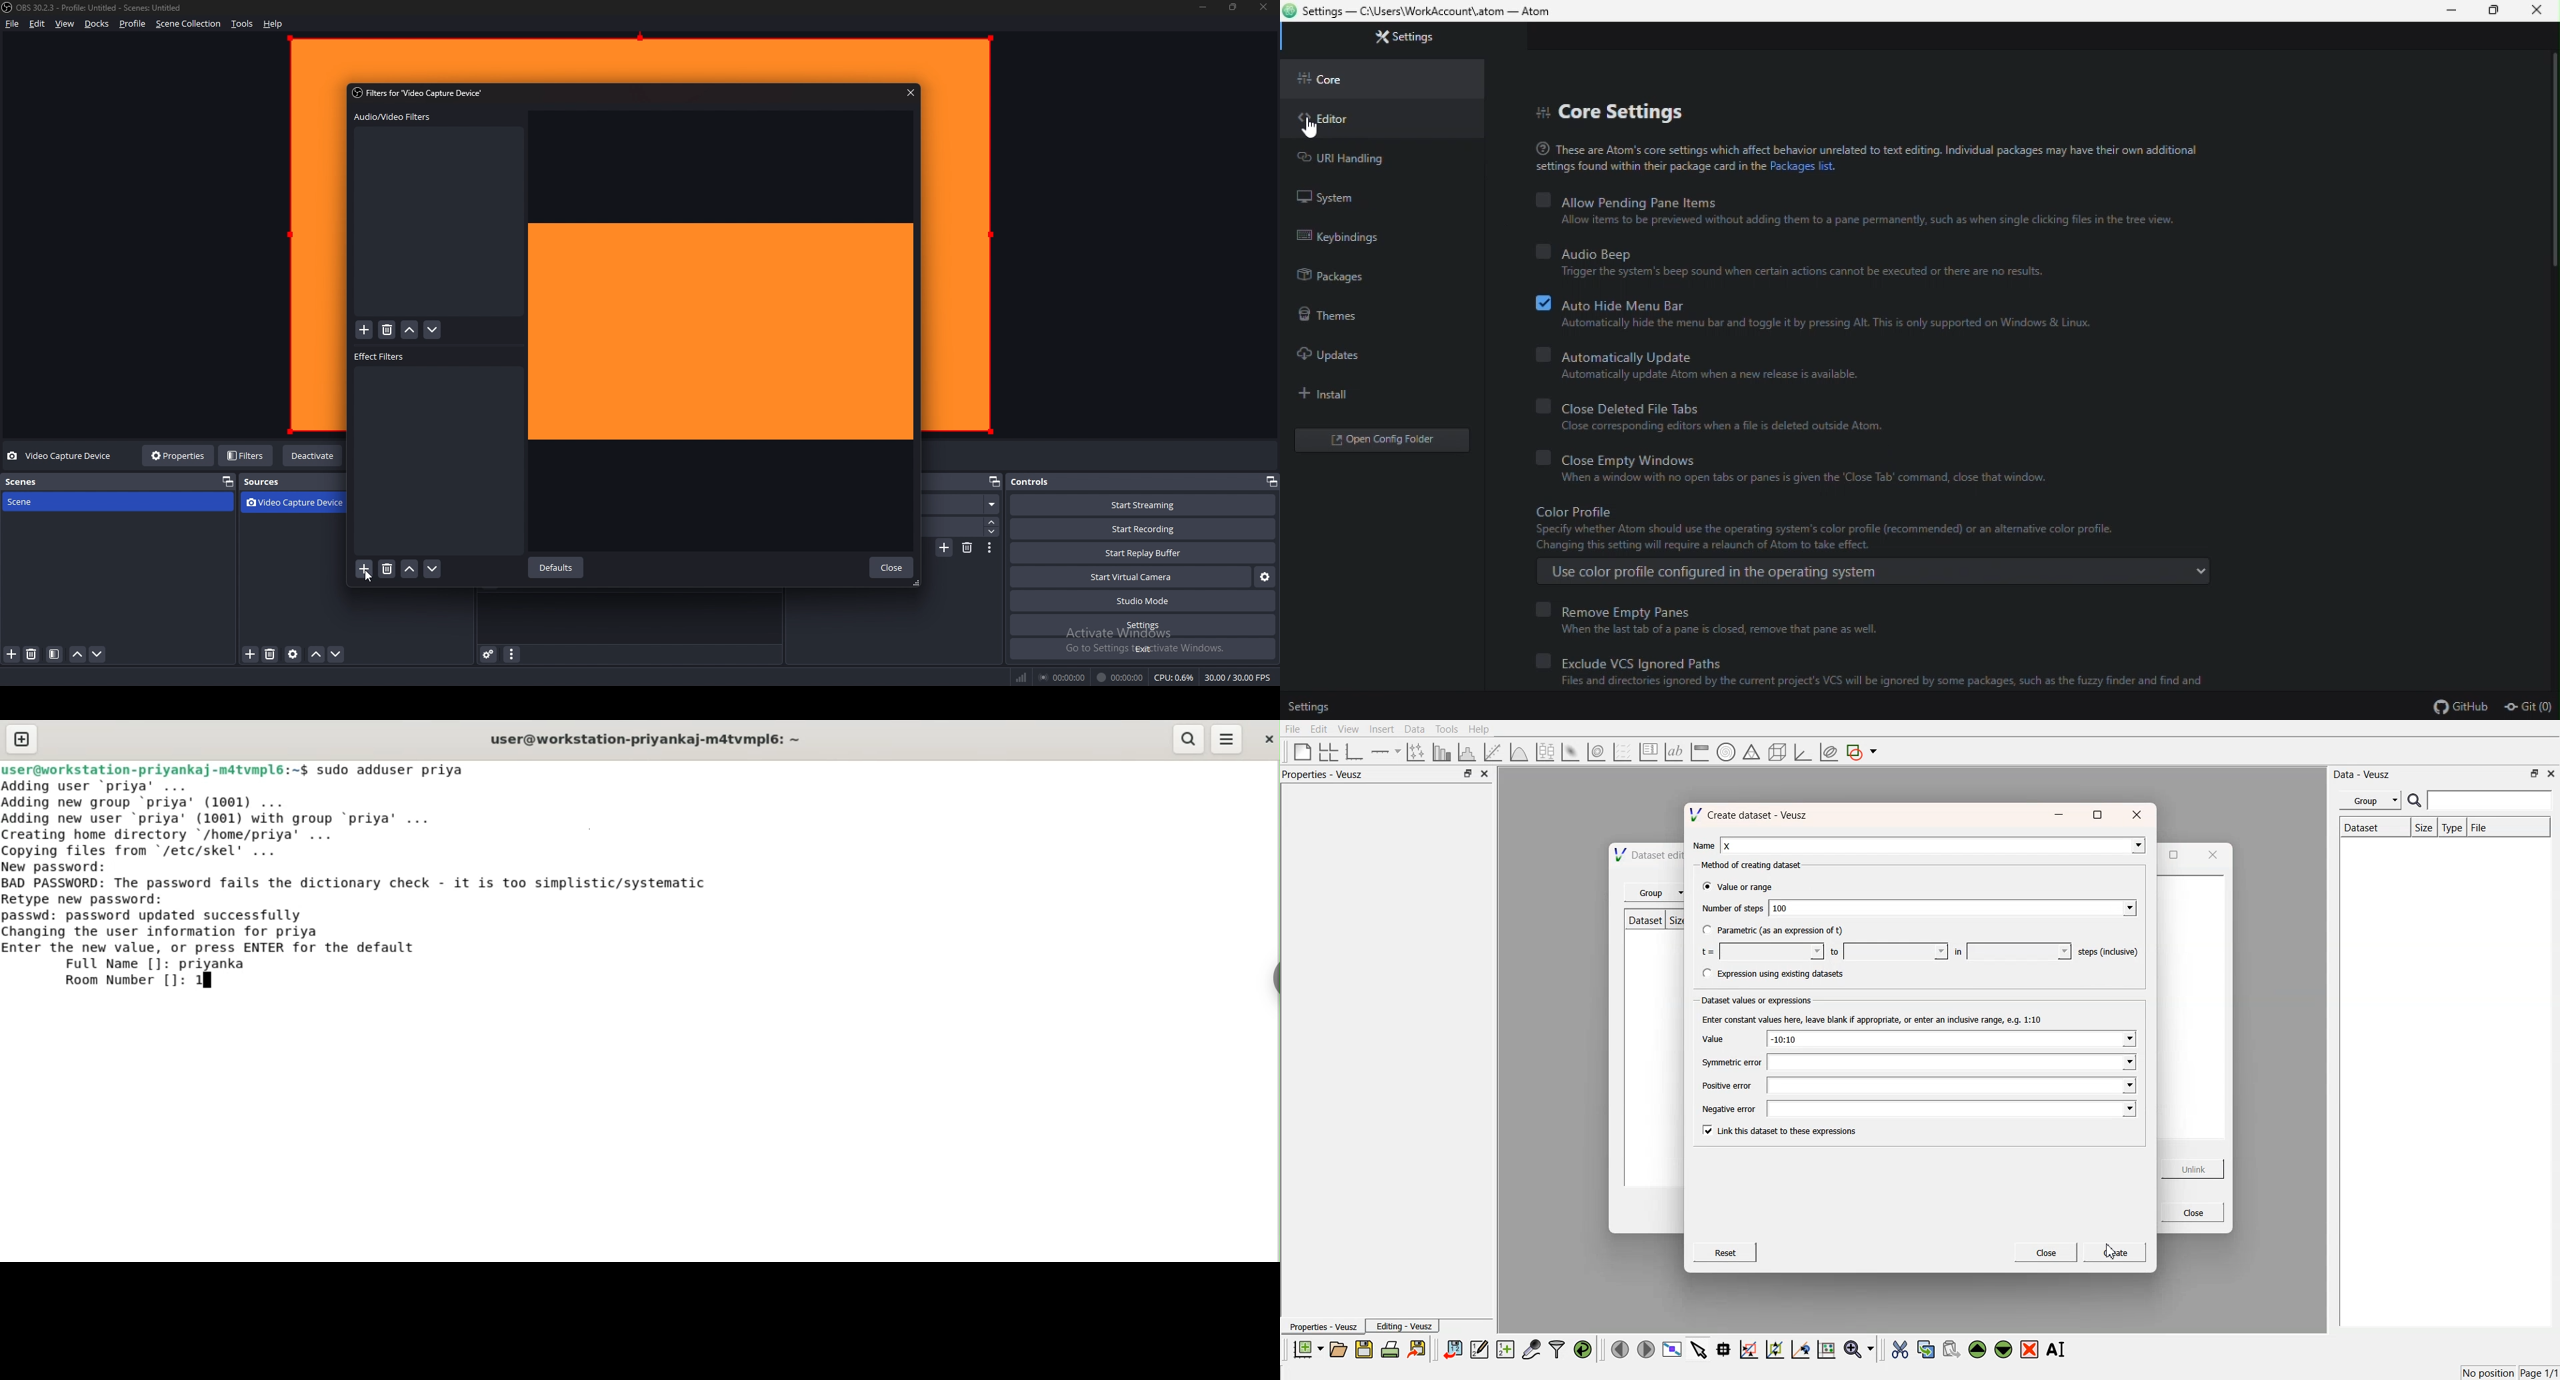  I want to click on Editor, so click(1336, 124).